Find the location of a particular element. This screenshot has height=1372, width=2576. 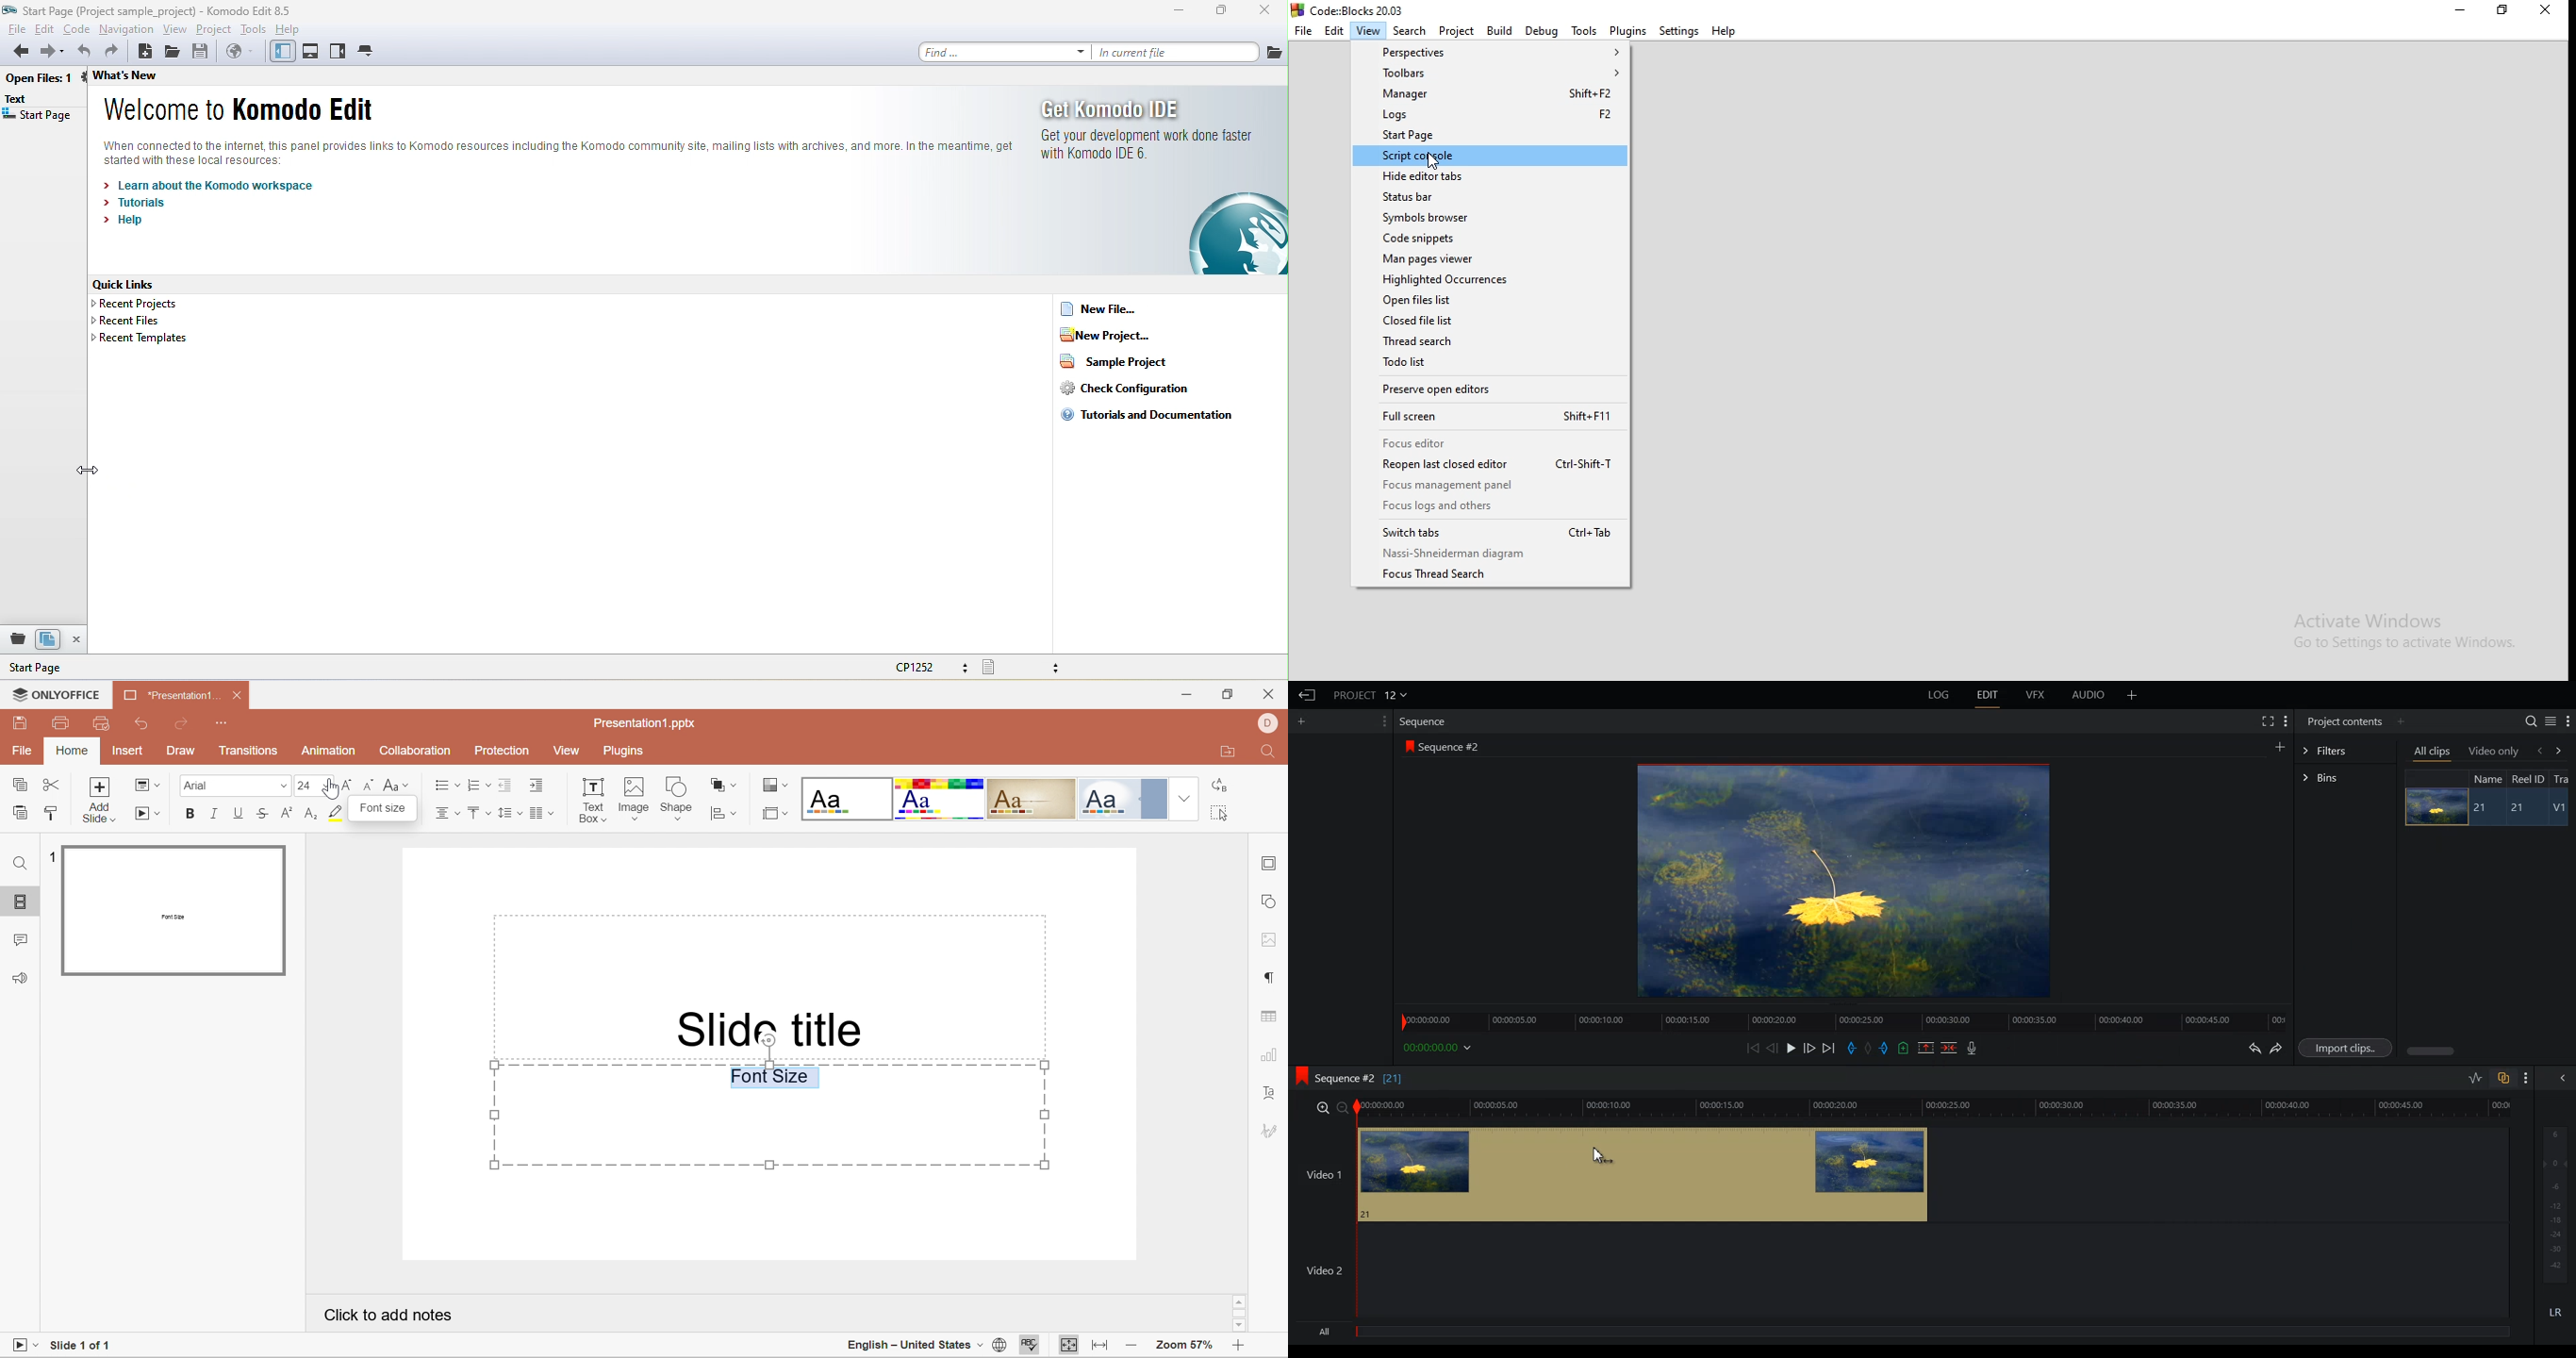

Preserve open editors is located at coordinates (1491, 390).